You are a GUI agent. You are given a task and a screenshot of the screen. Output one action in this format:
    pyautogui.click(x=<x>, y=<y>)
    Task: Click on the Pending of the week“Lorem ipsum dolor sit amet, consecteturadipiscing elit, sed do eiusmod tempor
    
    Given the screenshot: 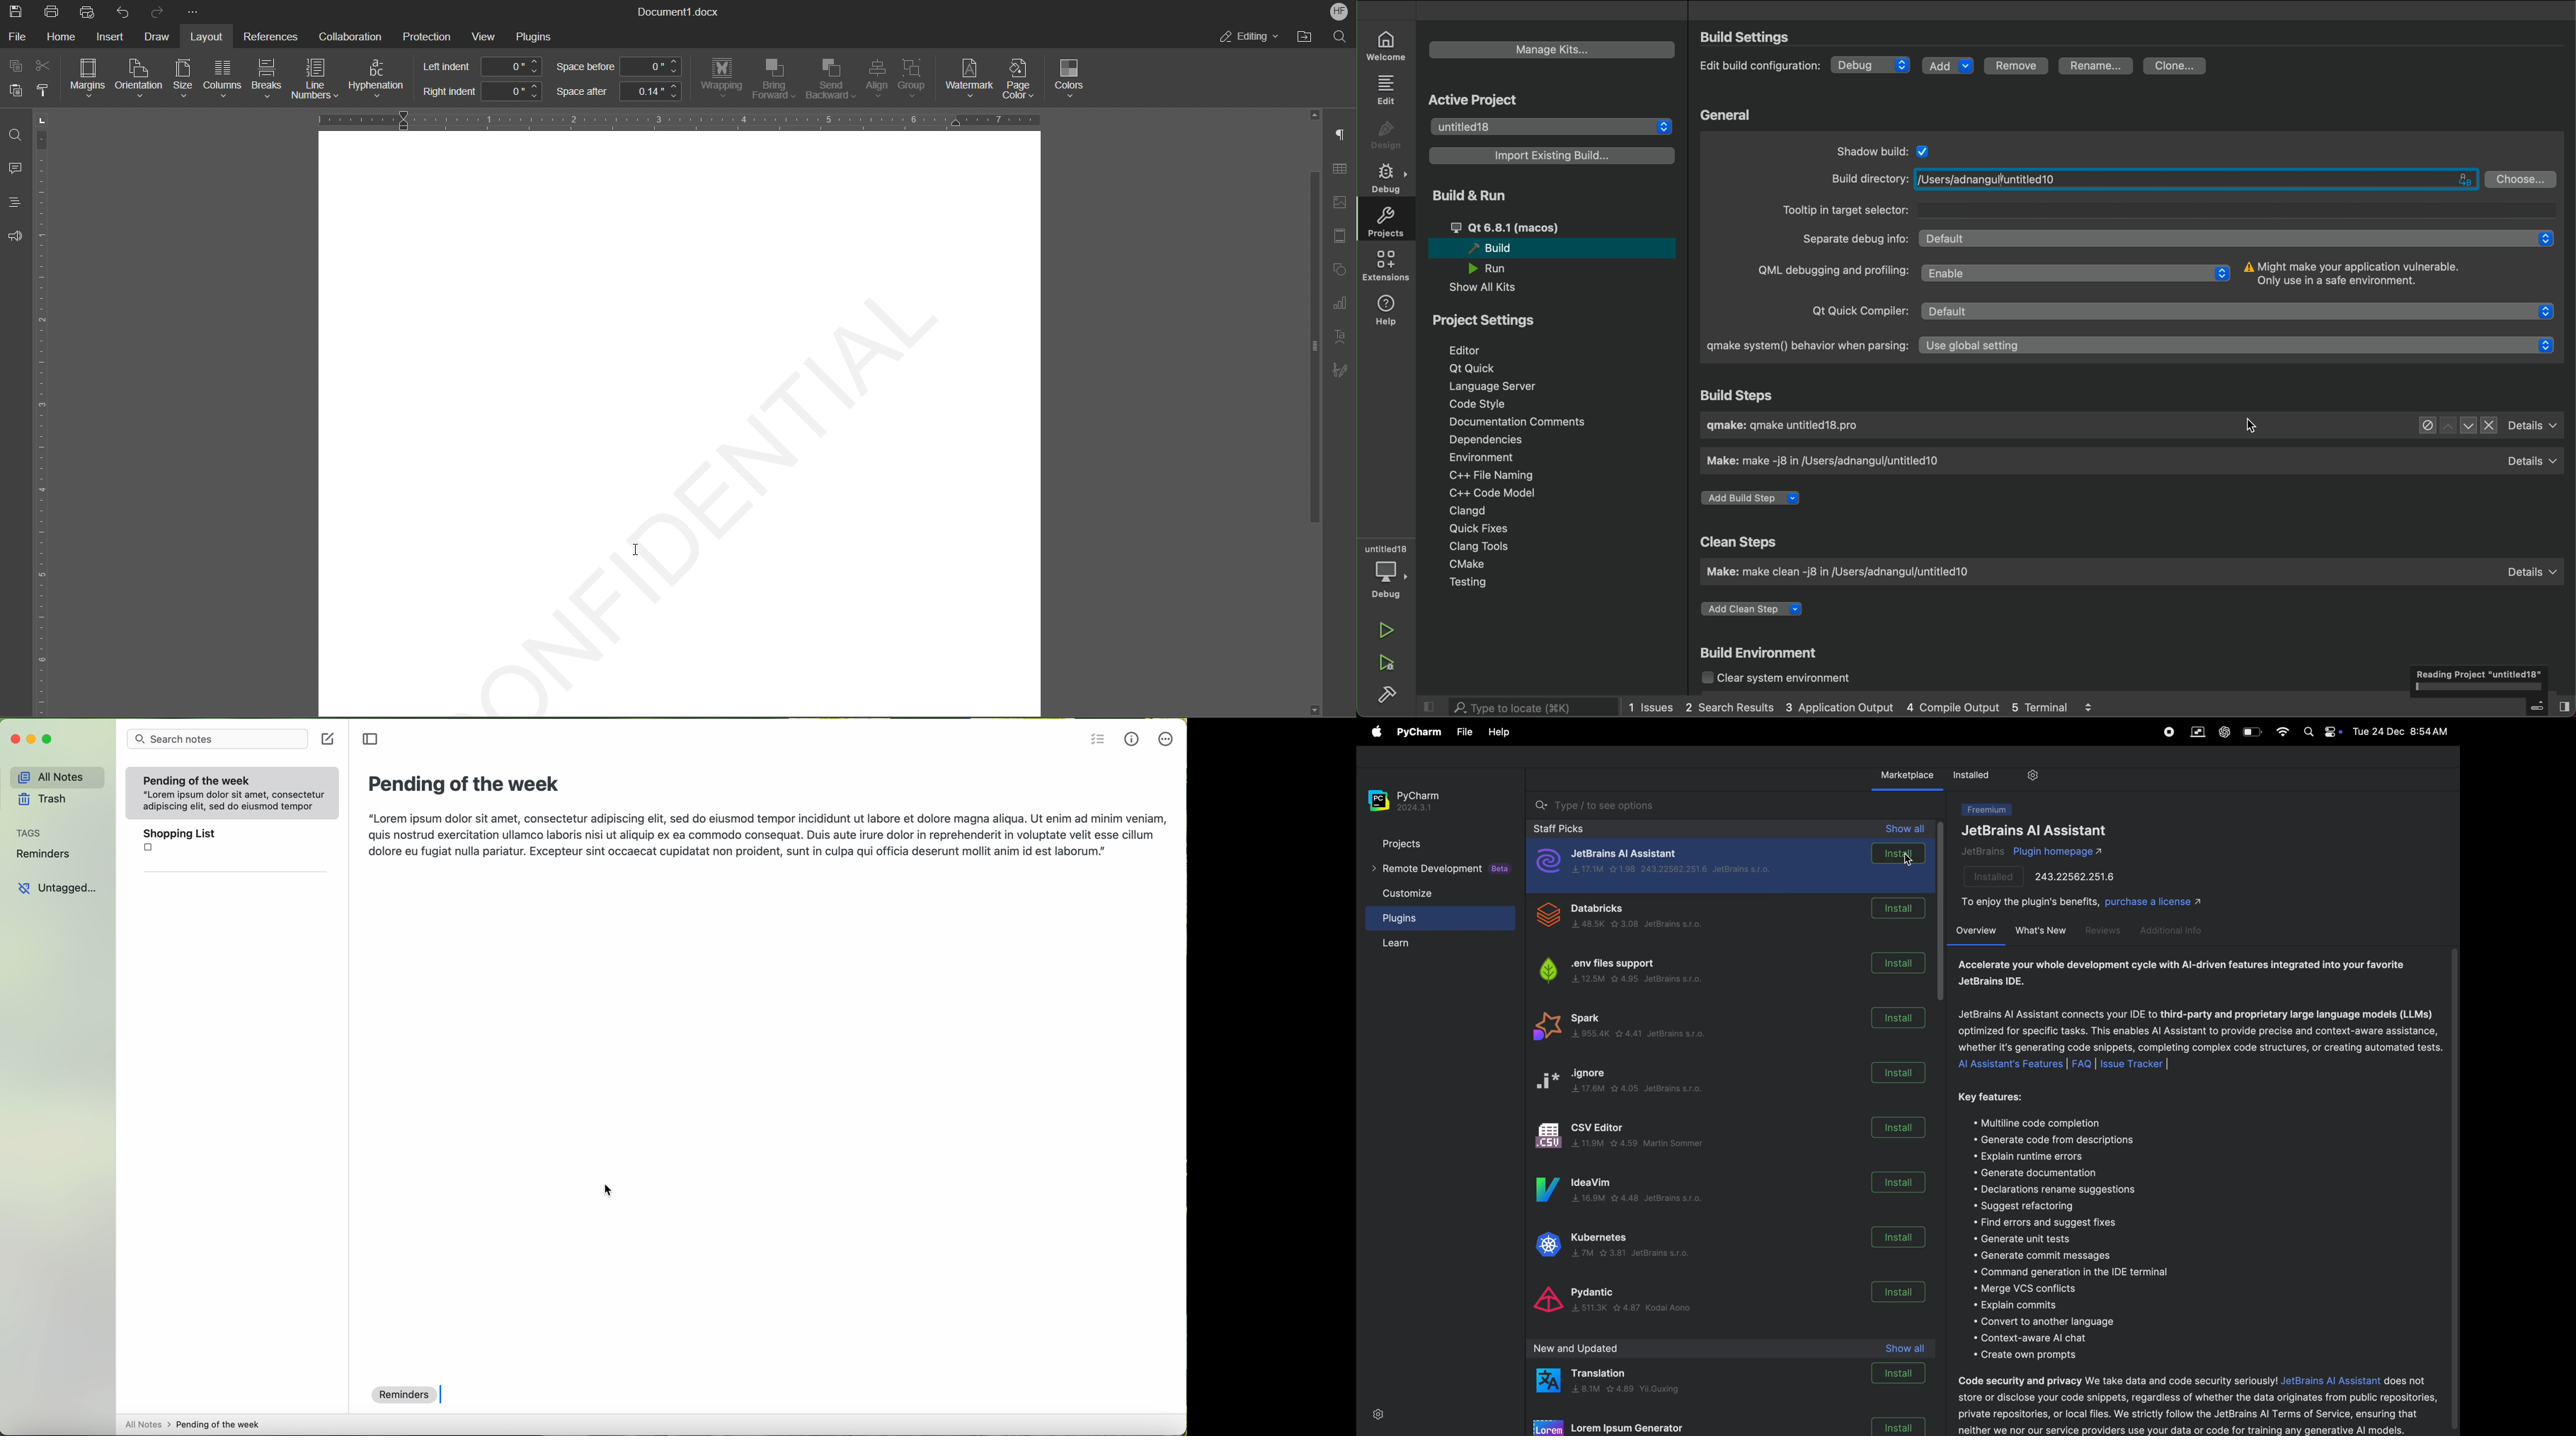 What is the action you would take?
    pyautogui.click(x=232, y=791)
    